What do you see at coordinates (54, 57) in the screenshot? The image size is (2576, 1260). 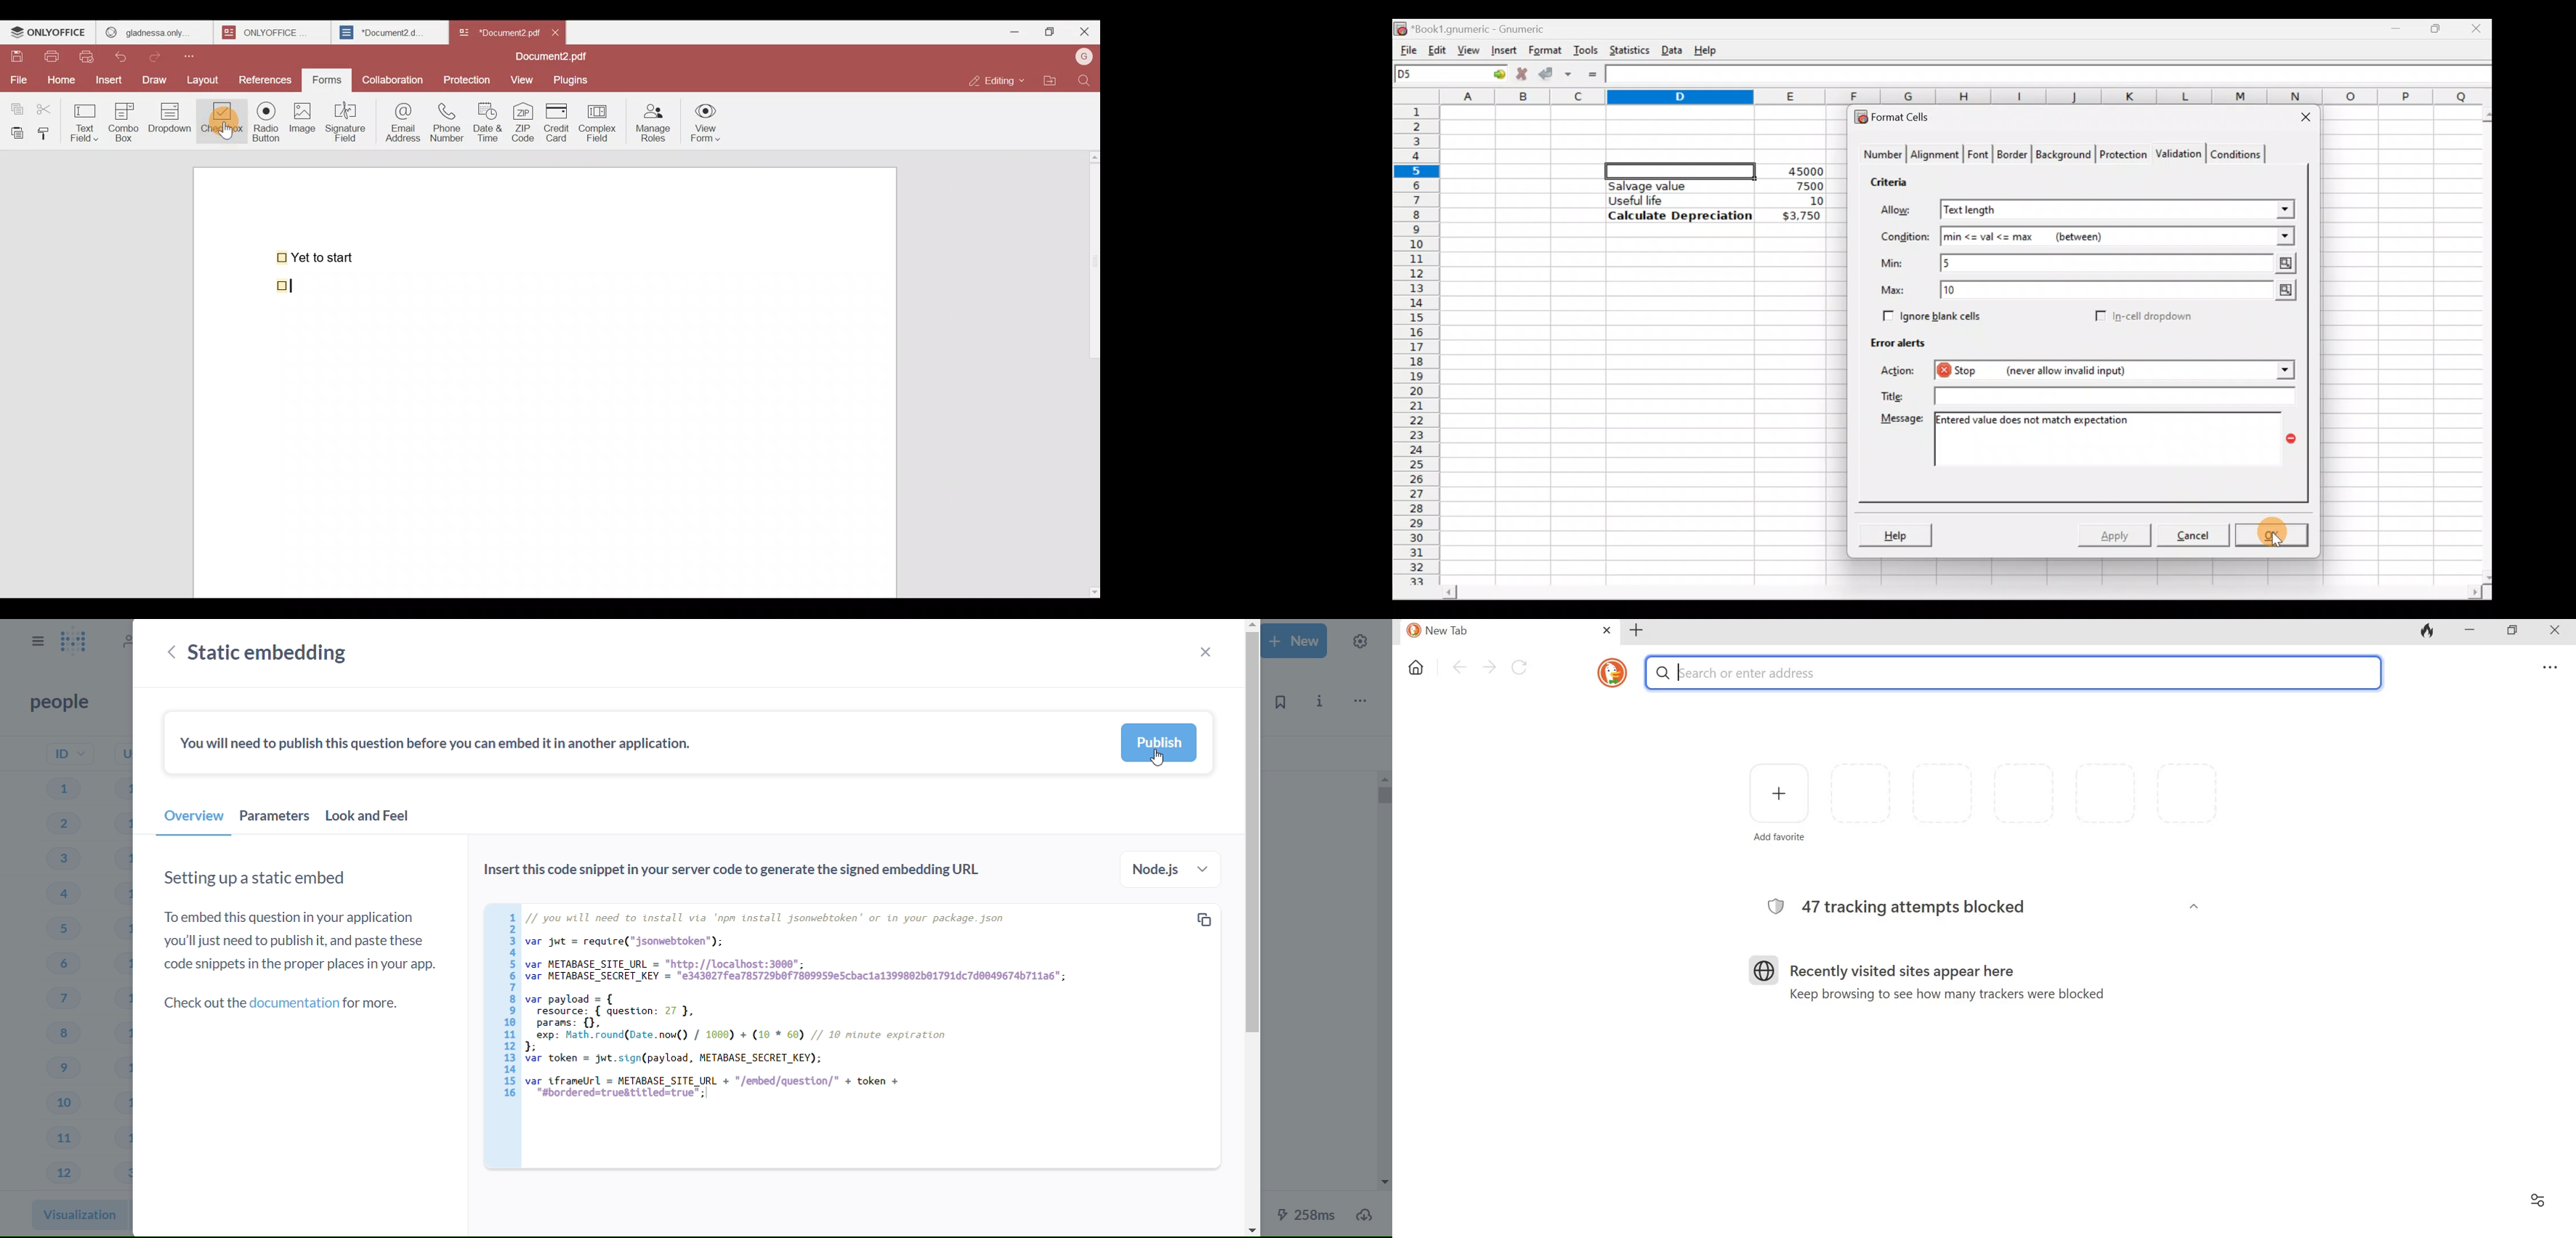 I see `Print file` at bounding box center [54, 57].